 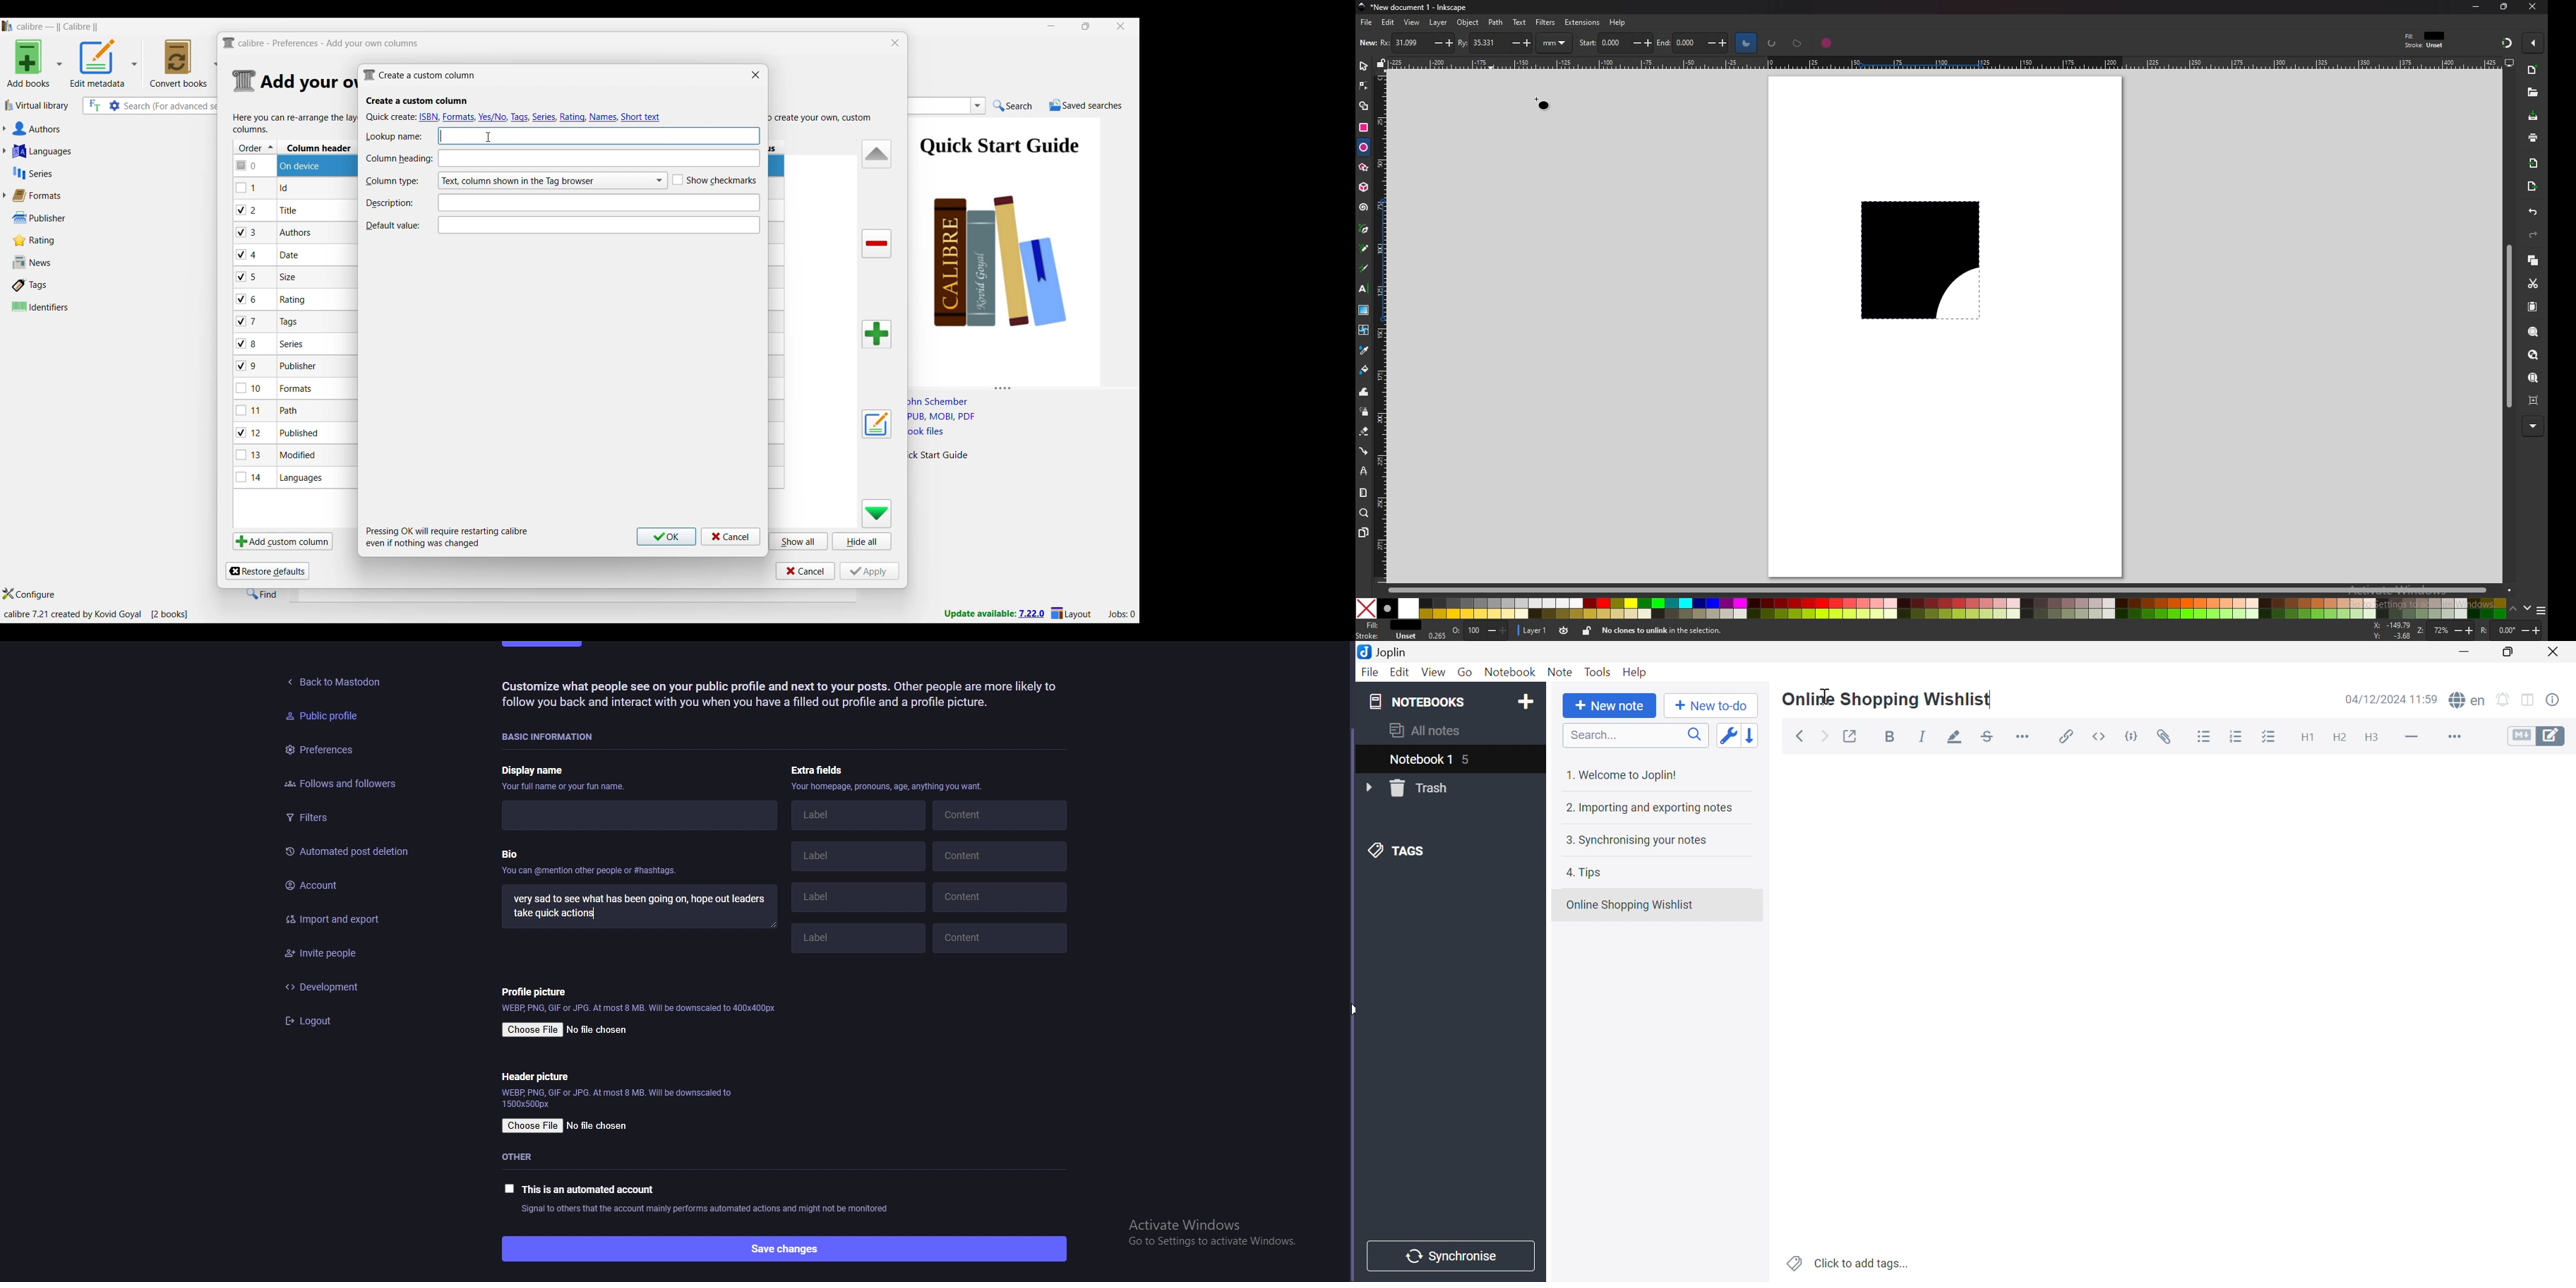 What do you see at coordinates (863, 897) in the screenshot?
I see `label` at bounding box center [863, 897].